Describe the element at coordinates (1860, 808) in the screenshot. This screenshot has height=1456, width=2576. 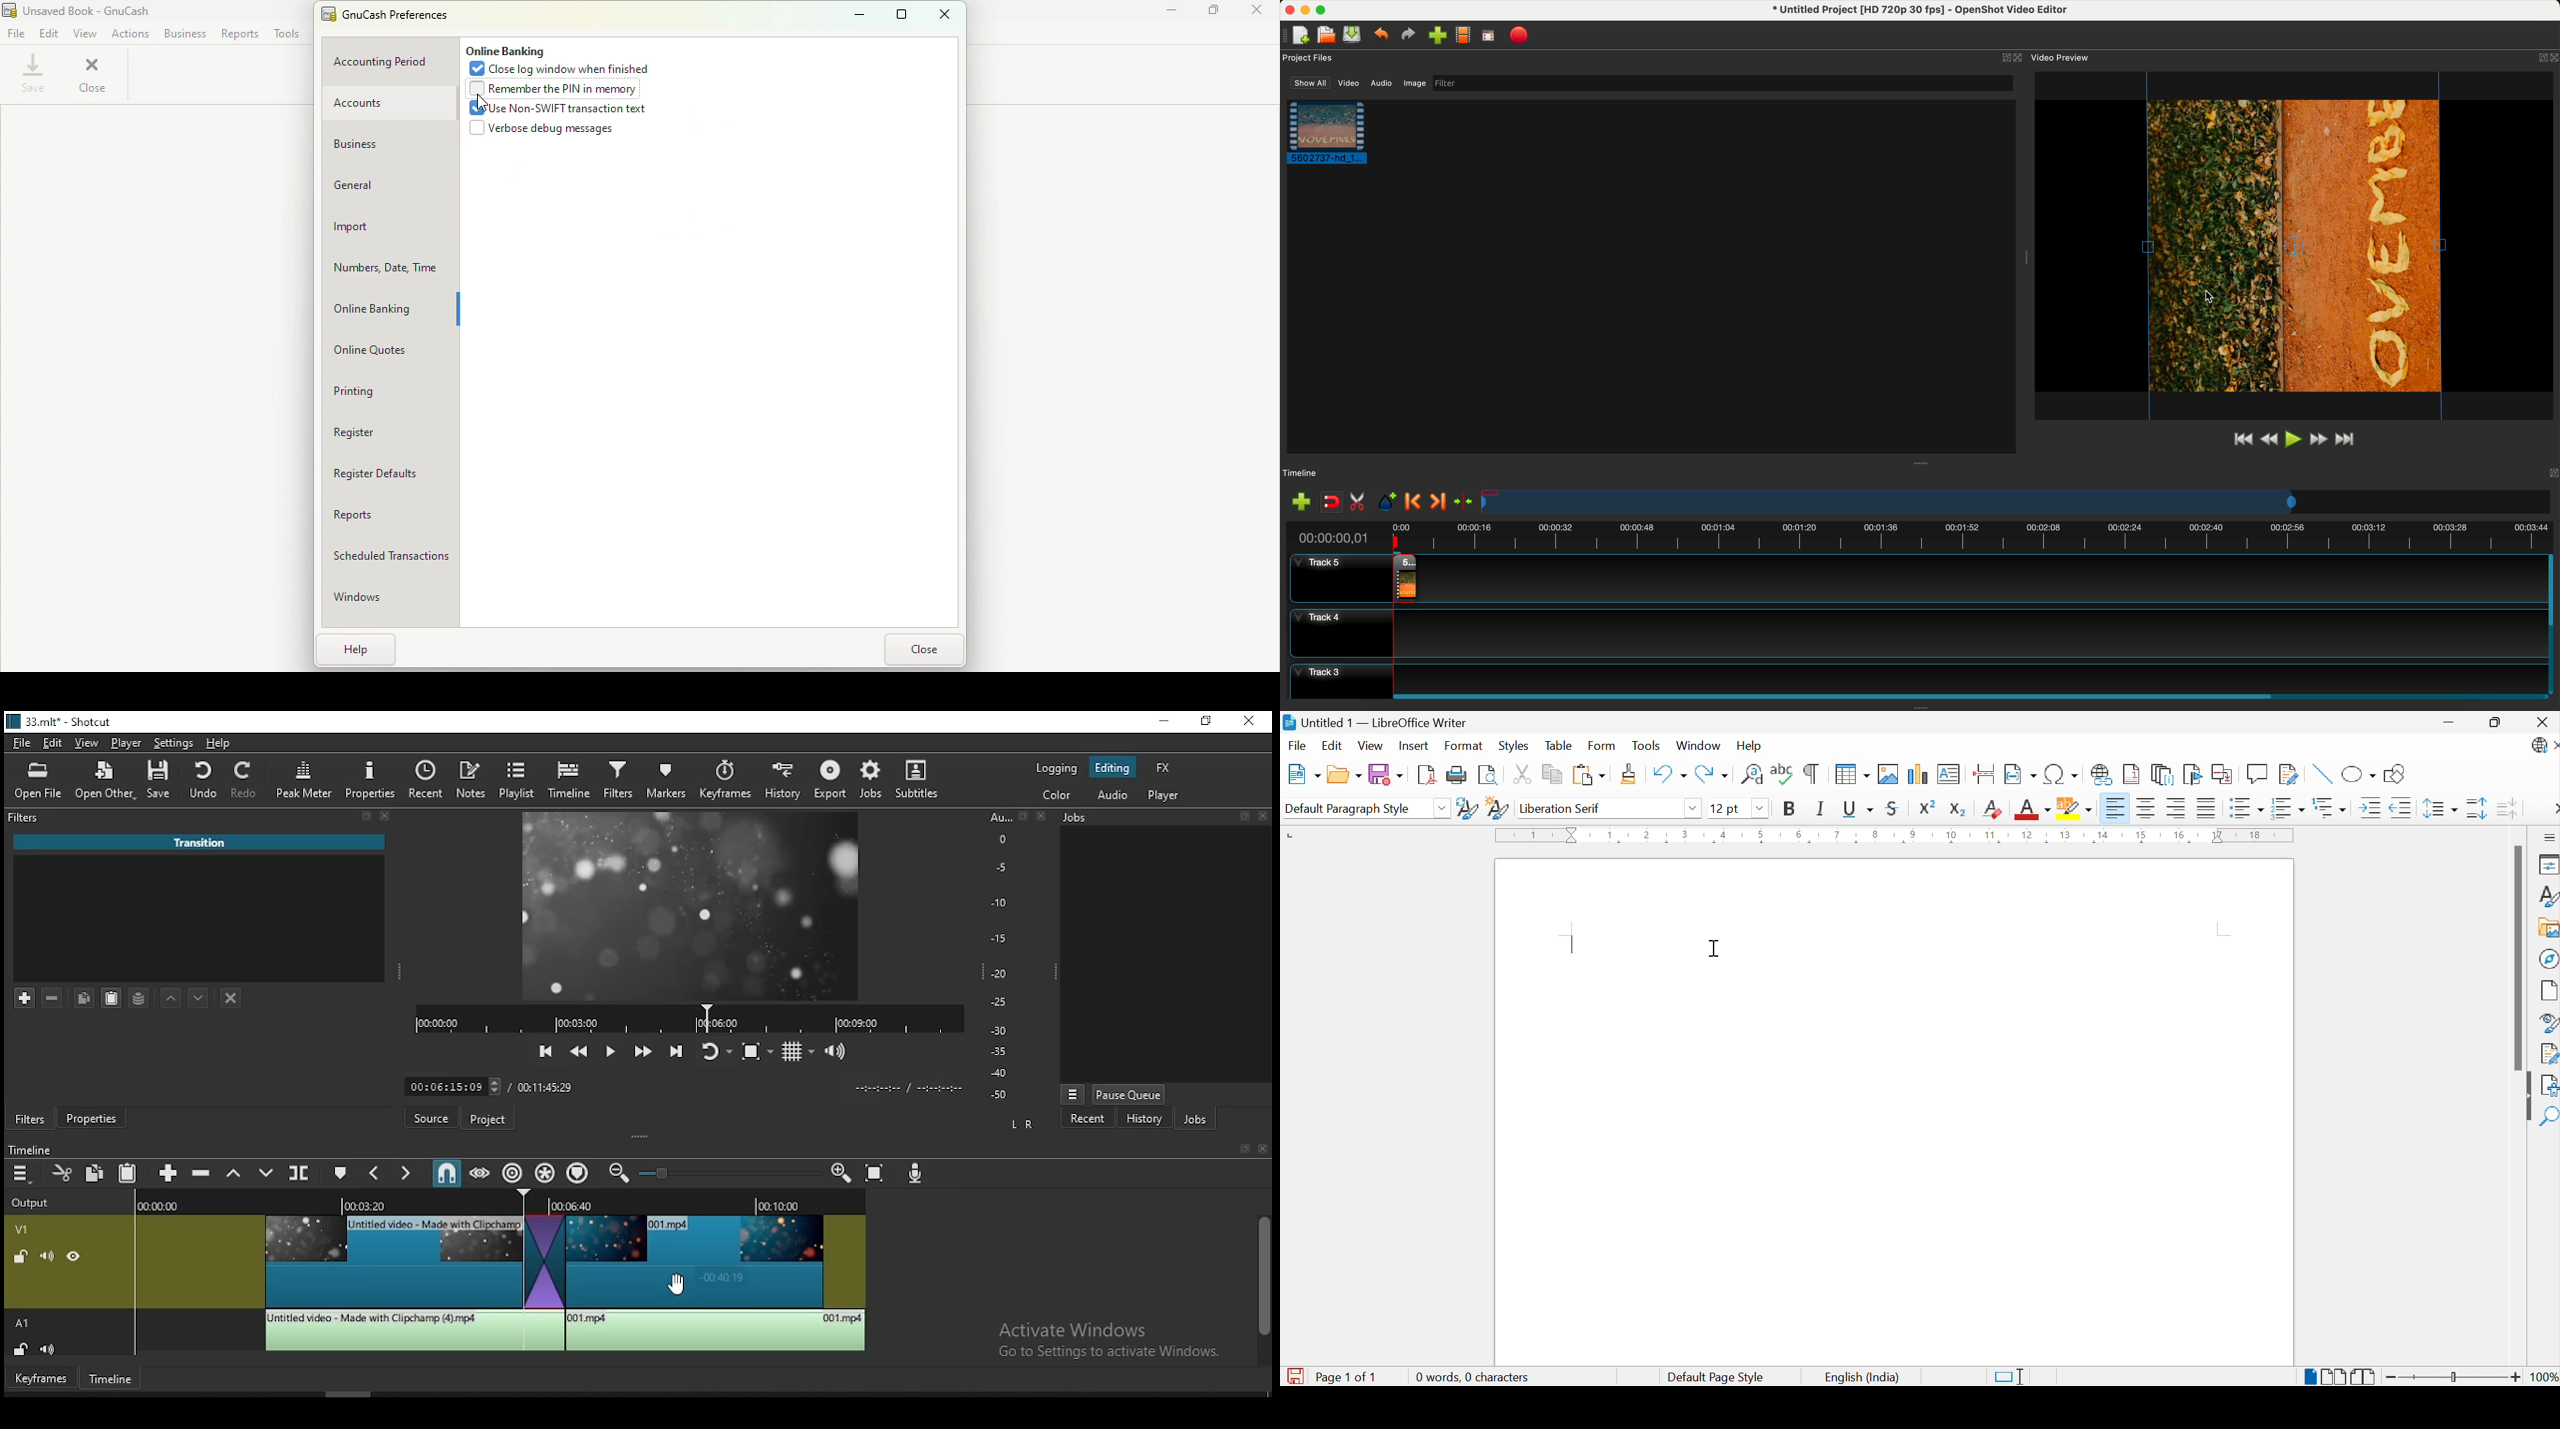
I see `Underline` at that location.